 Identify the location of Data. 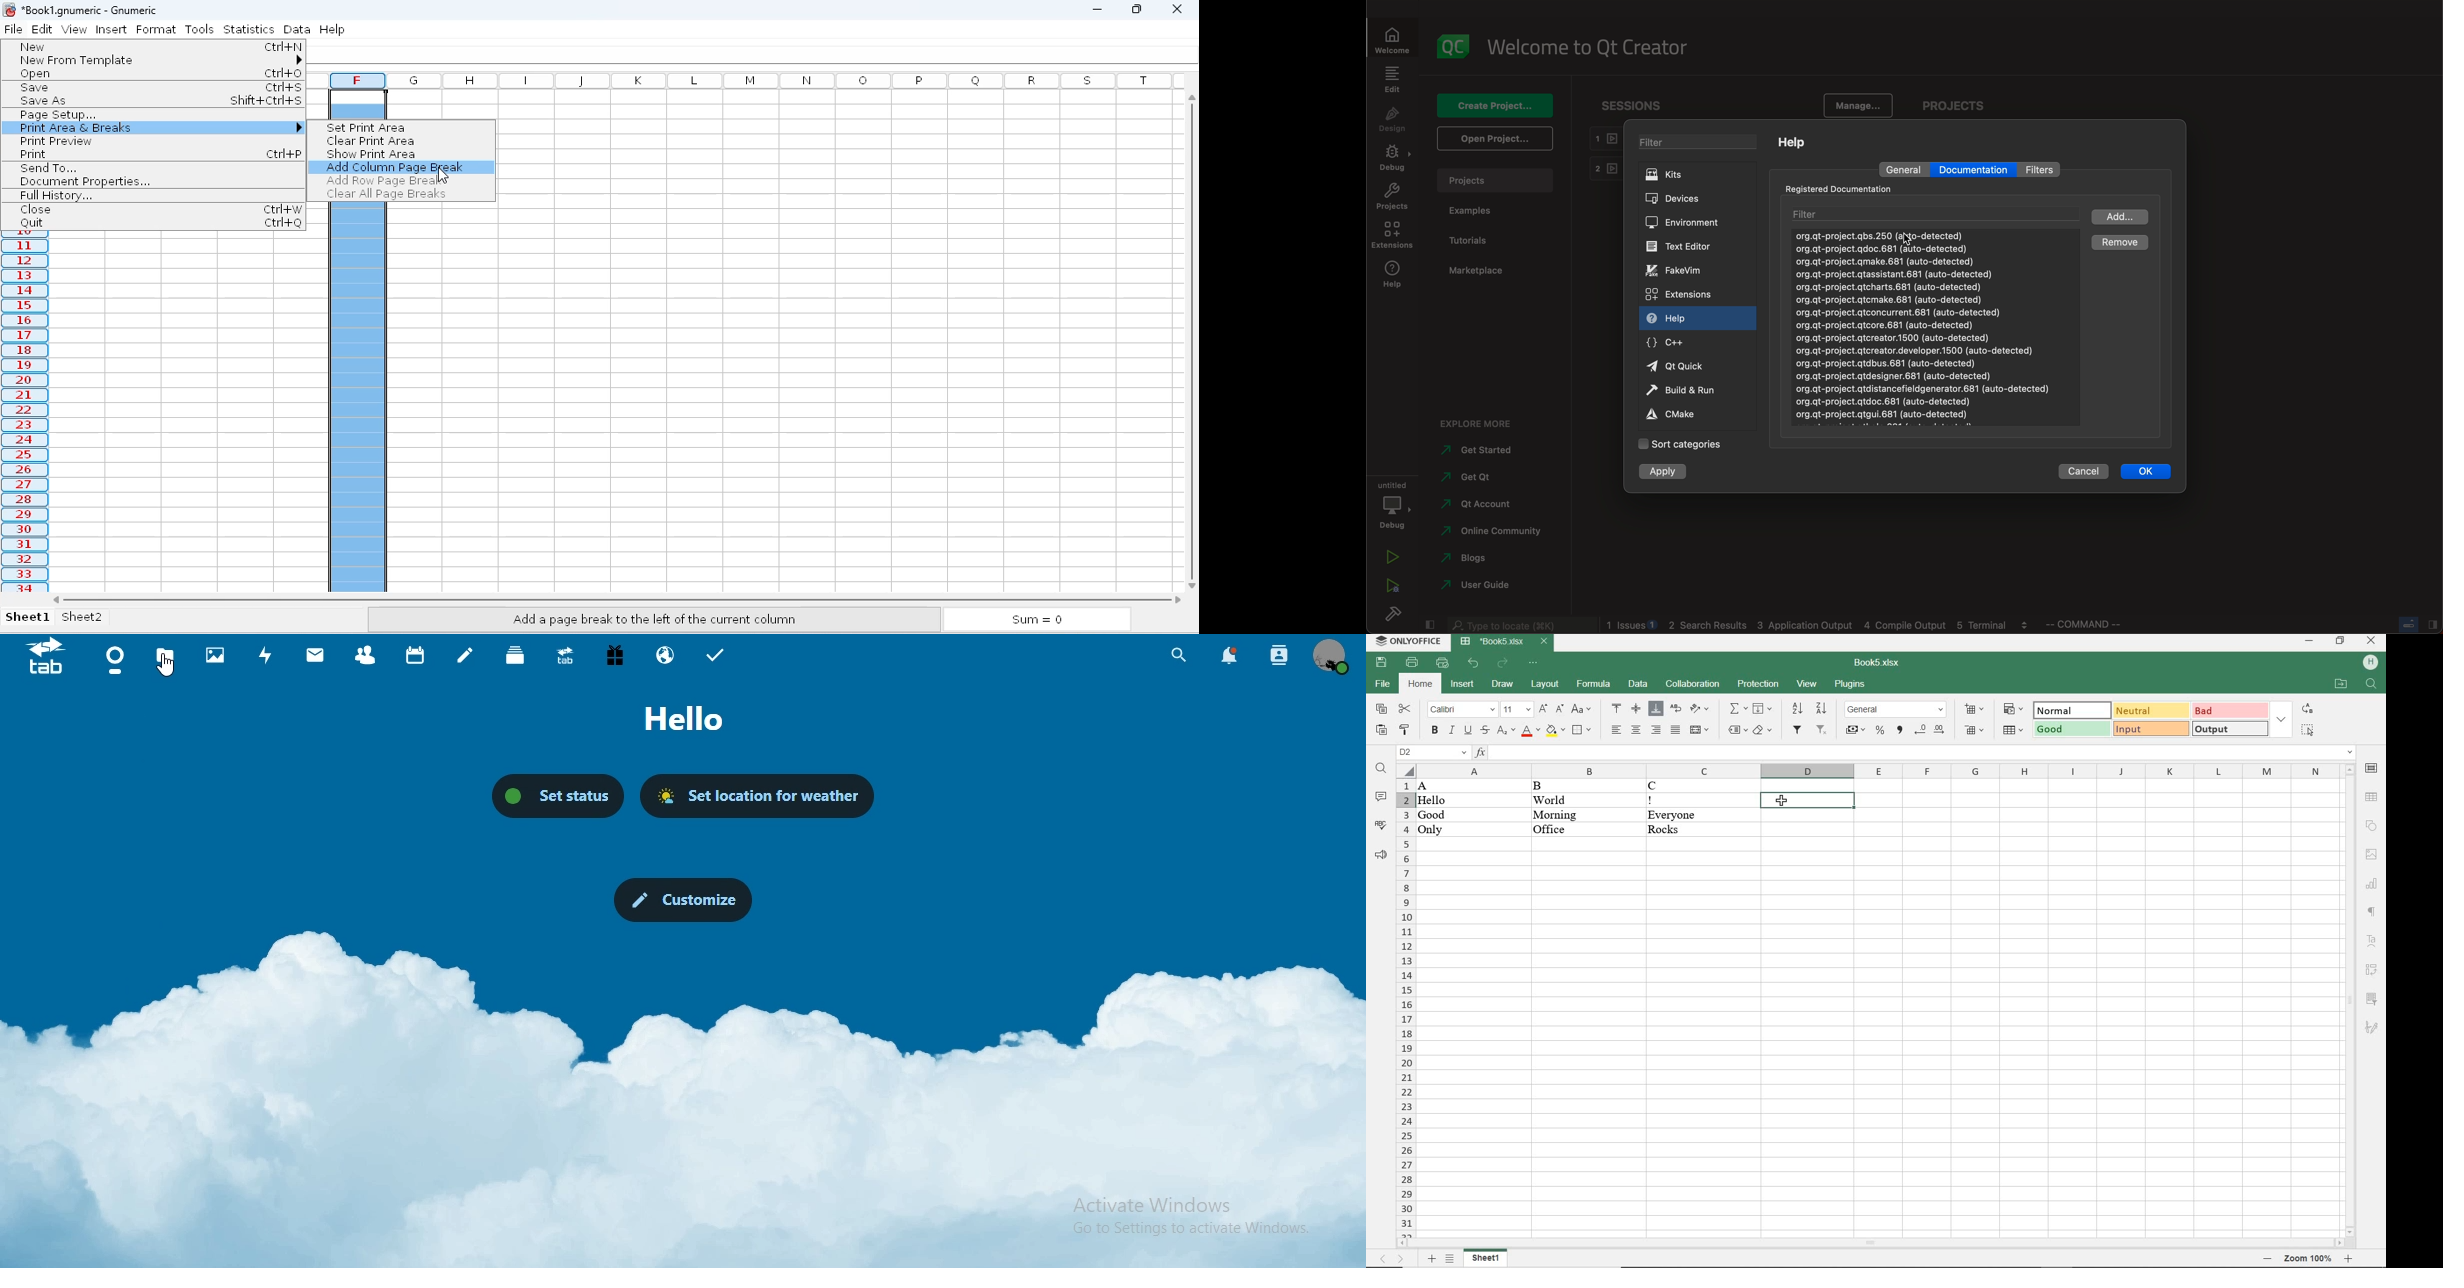
(297, 28).